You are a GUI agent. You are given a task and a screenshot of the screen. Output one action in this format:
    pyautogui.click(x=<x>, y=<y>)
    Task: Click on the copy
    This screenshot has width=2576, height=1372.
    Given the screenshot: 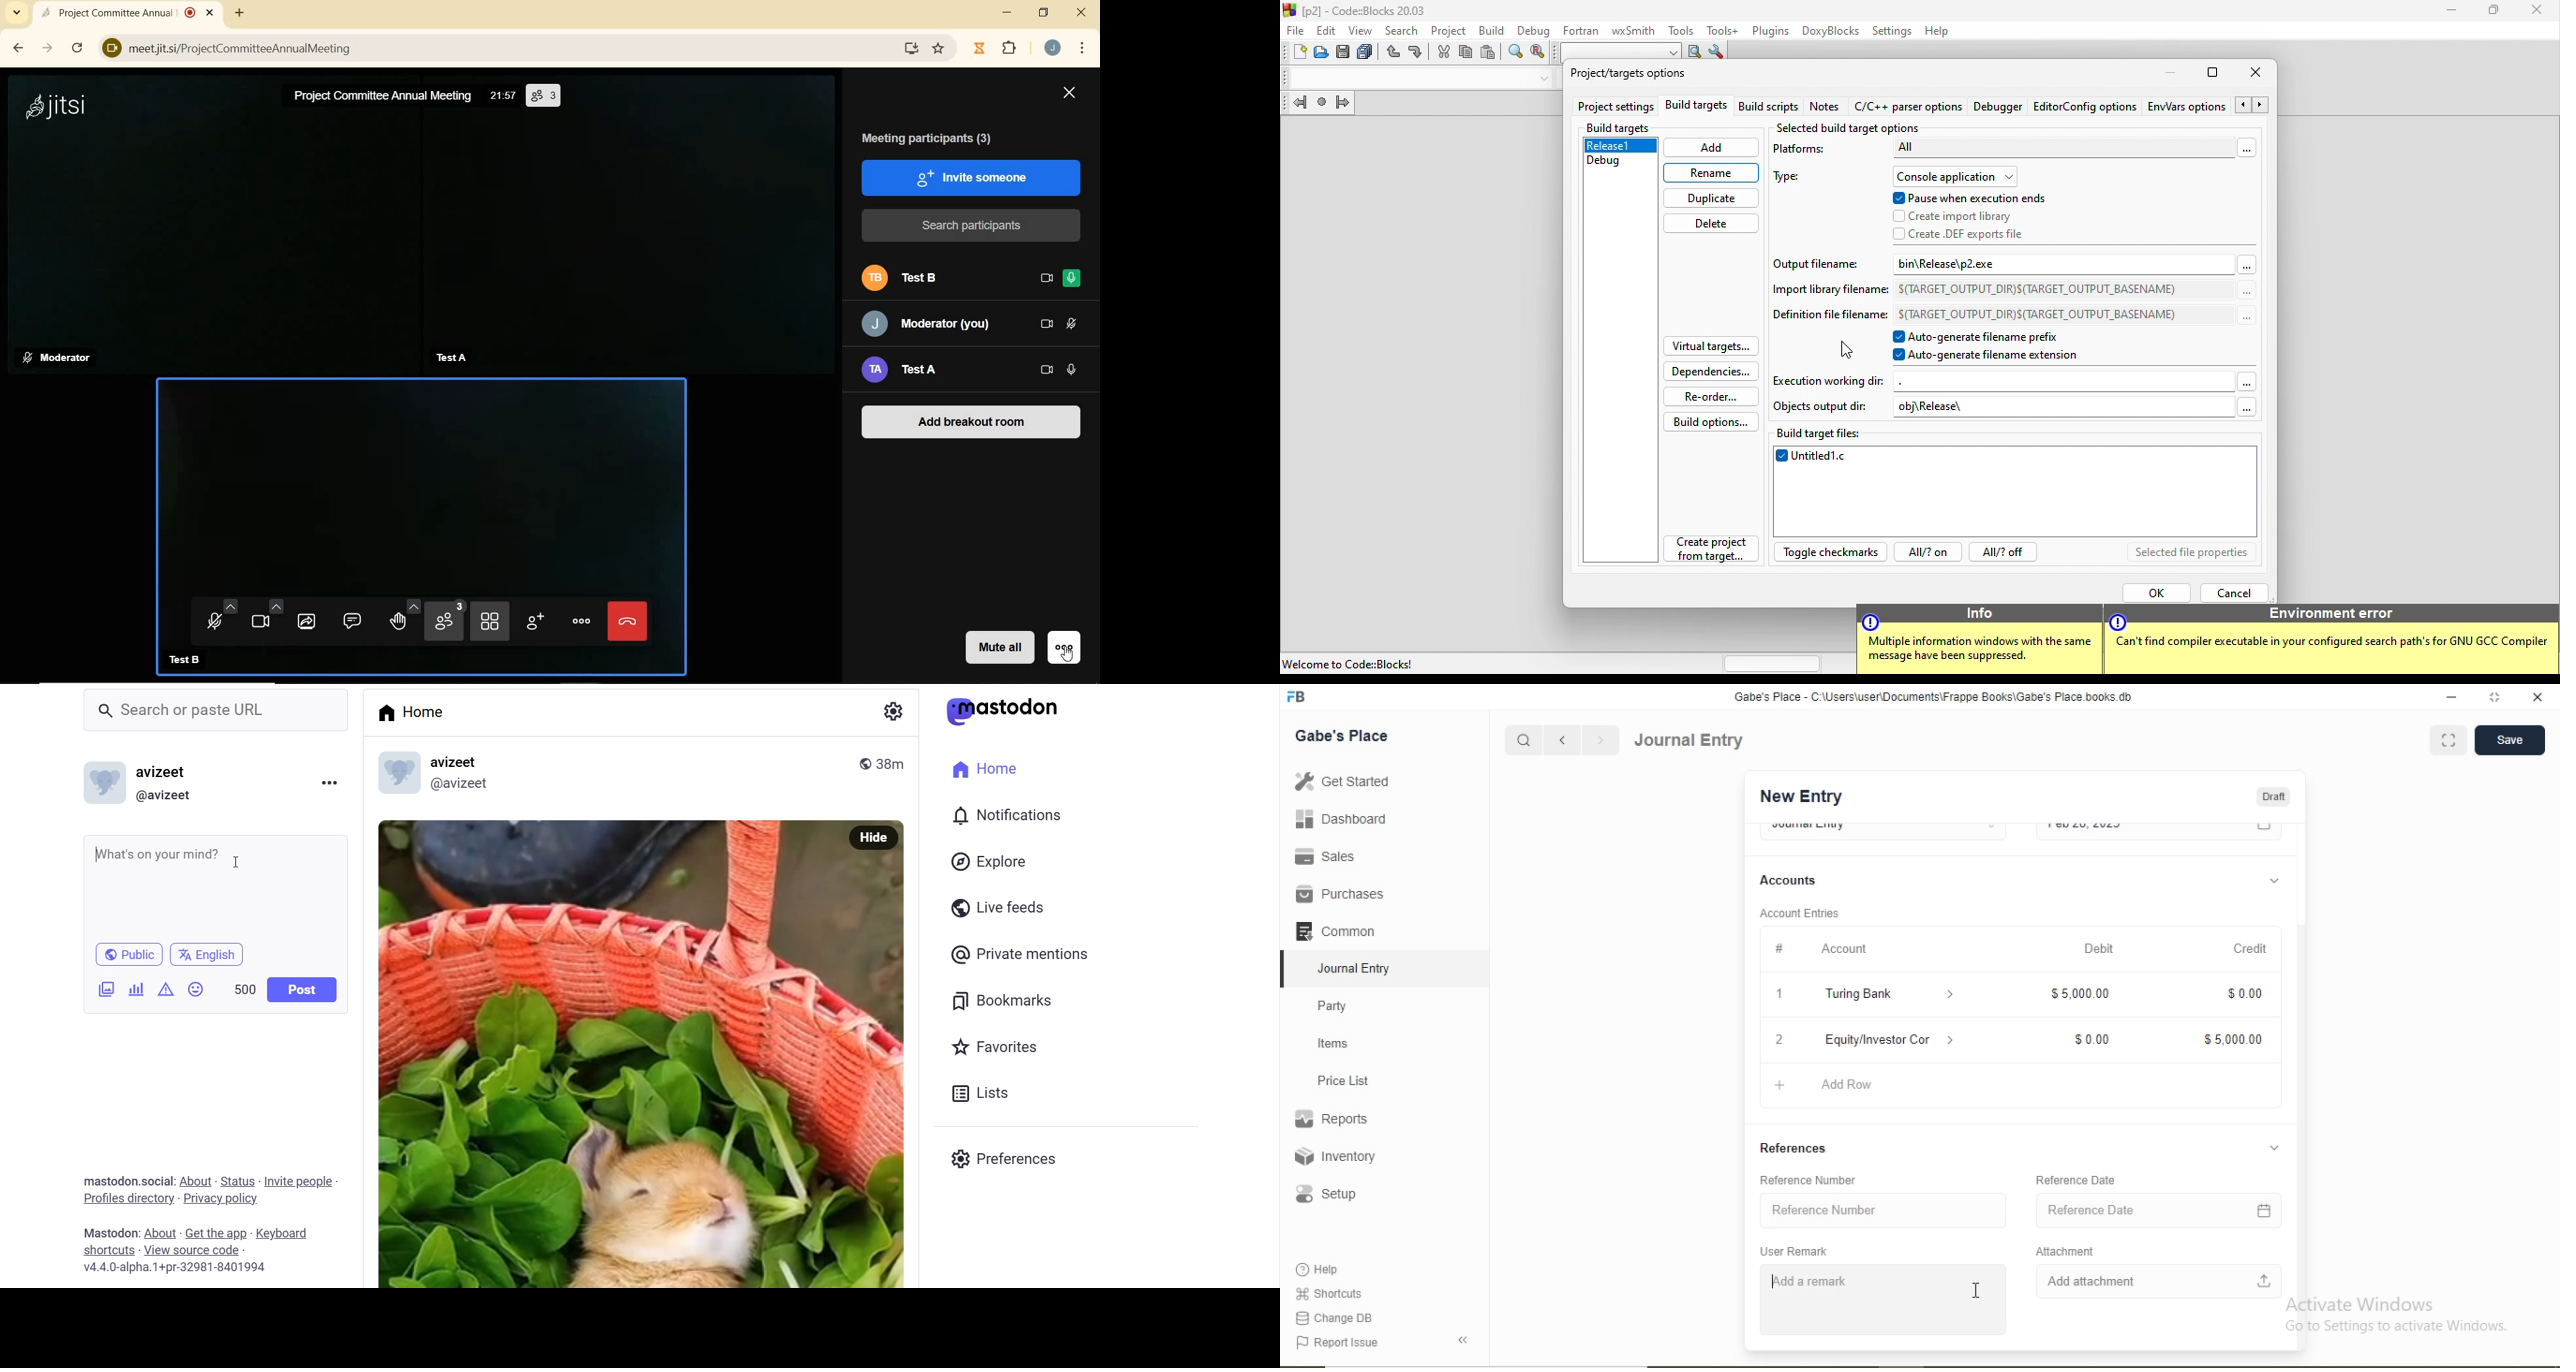 What is the action you would take?
    pyautogui.click(x=1466, y=55)
    